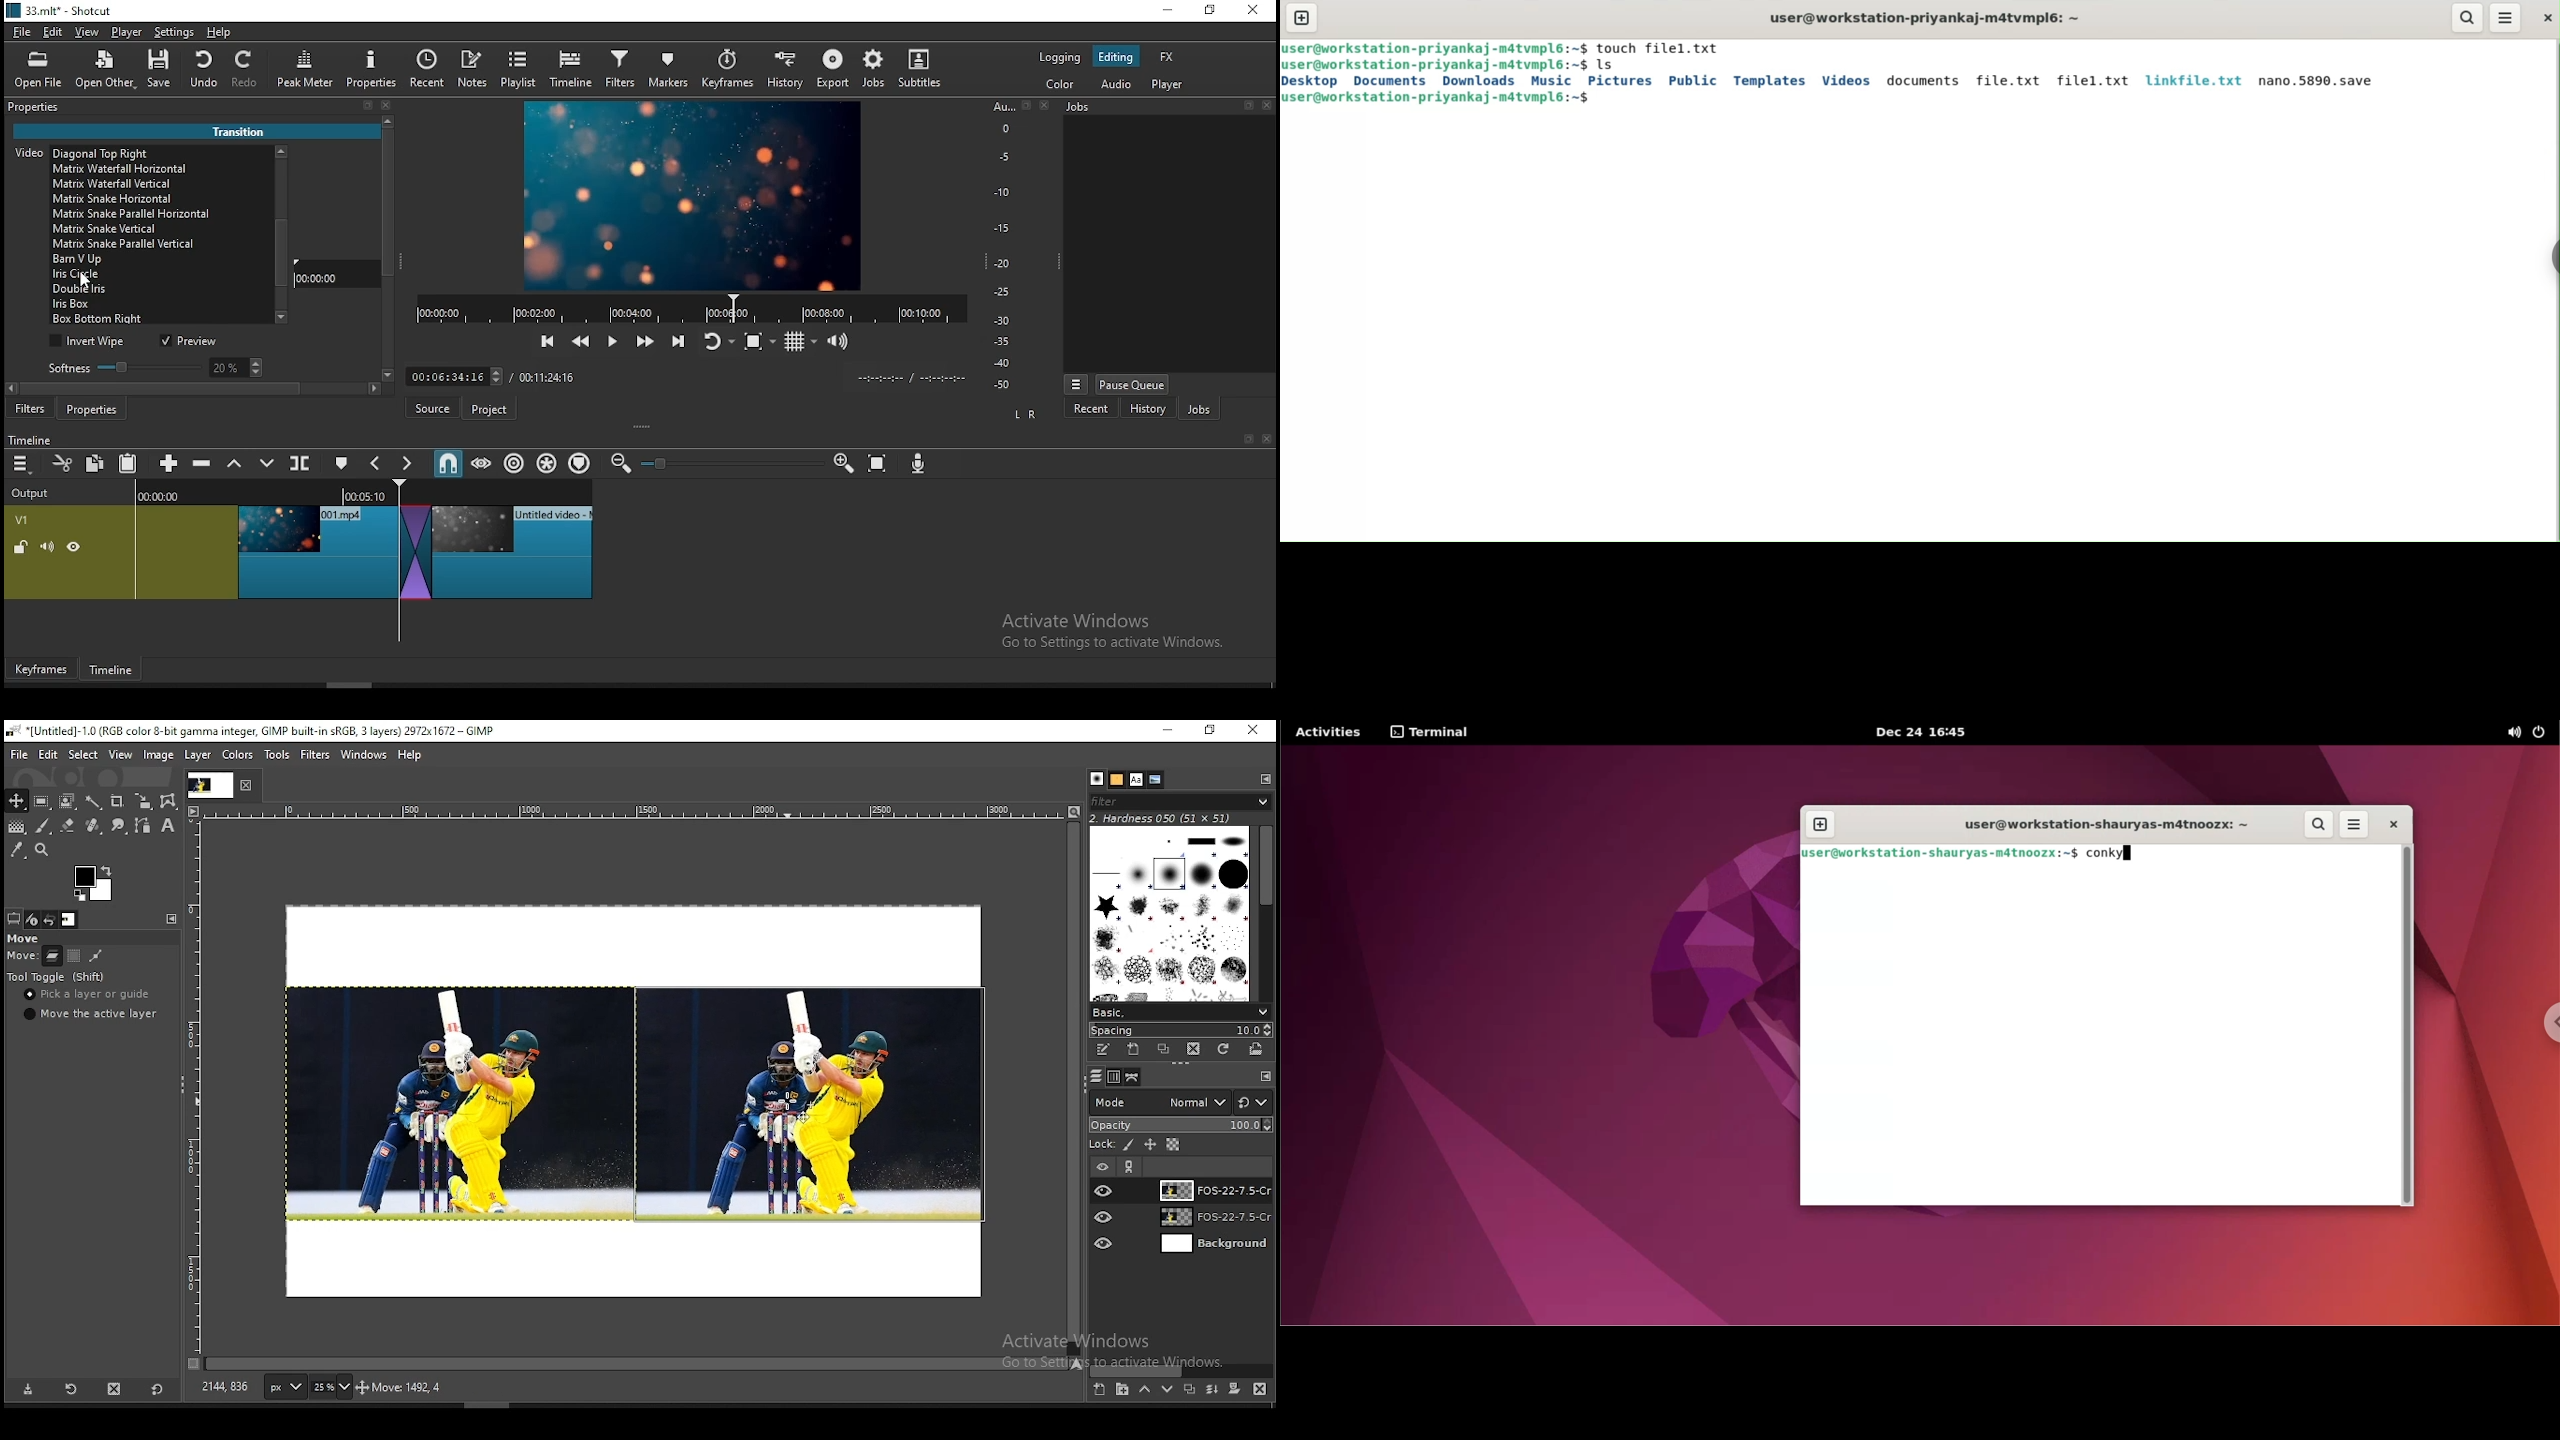 The width and height of the screenshot is (2576, 1456). Describe the element at coordinates (447, 463) in the screenshot. I see `snap` at that location.